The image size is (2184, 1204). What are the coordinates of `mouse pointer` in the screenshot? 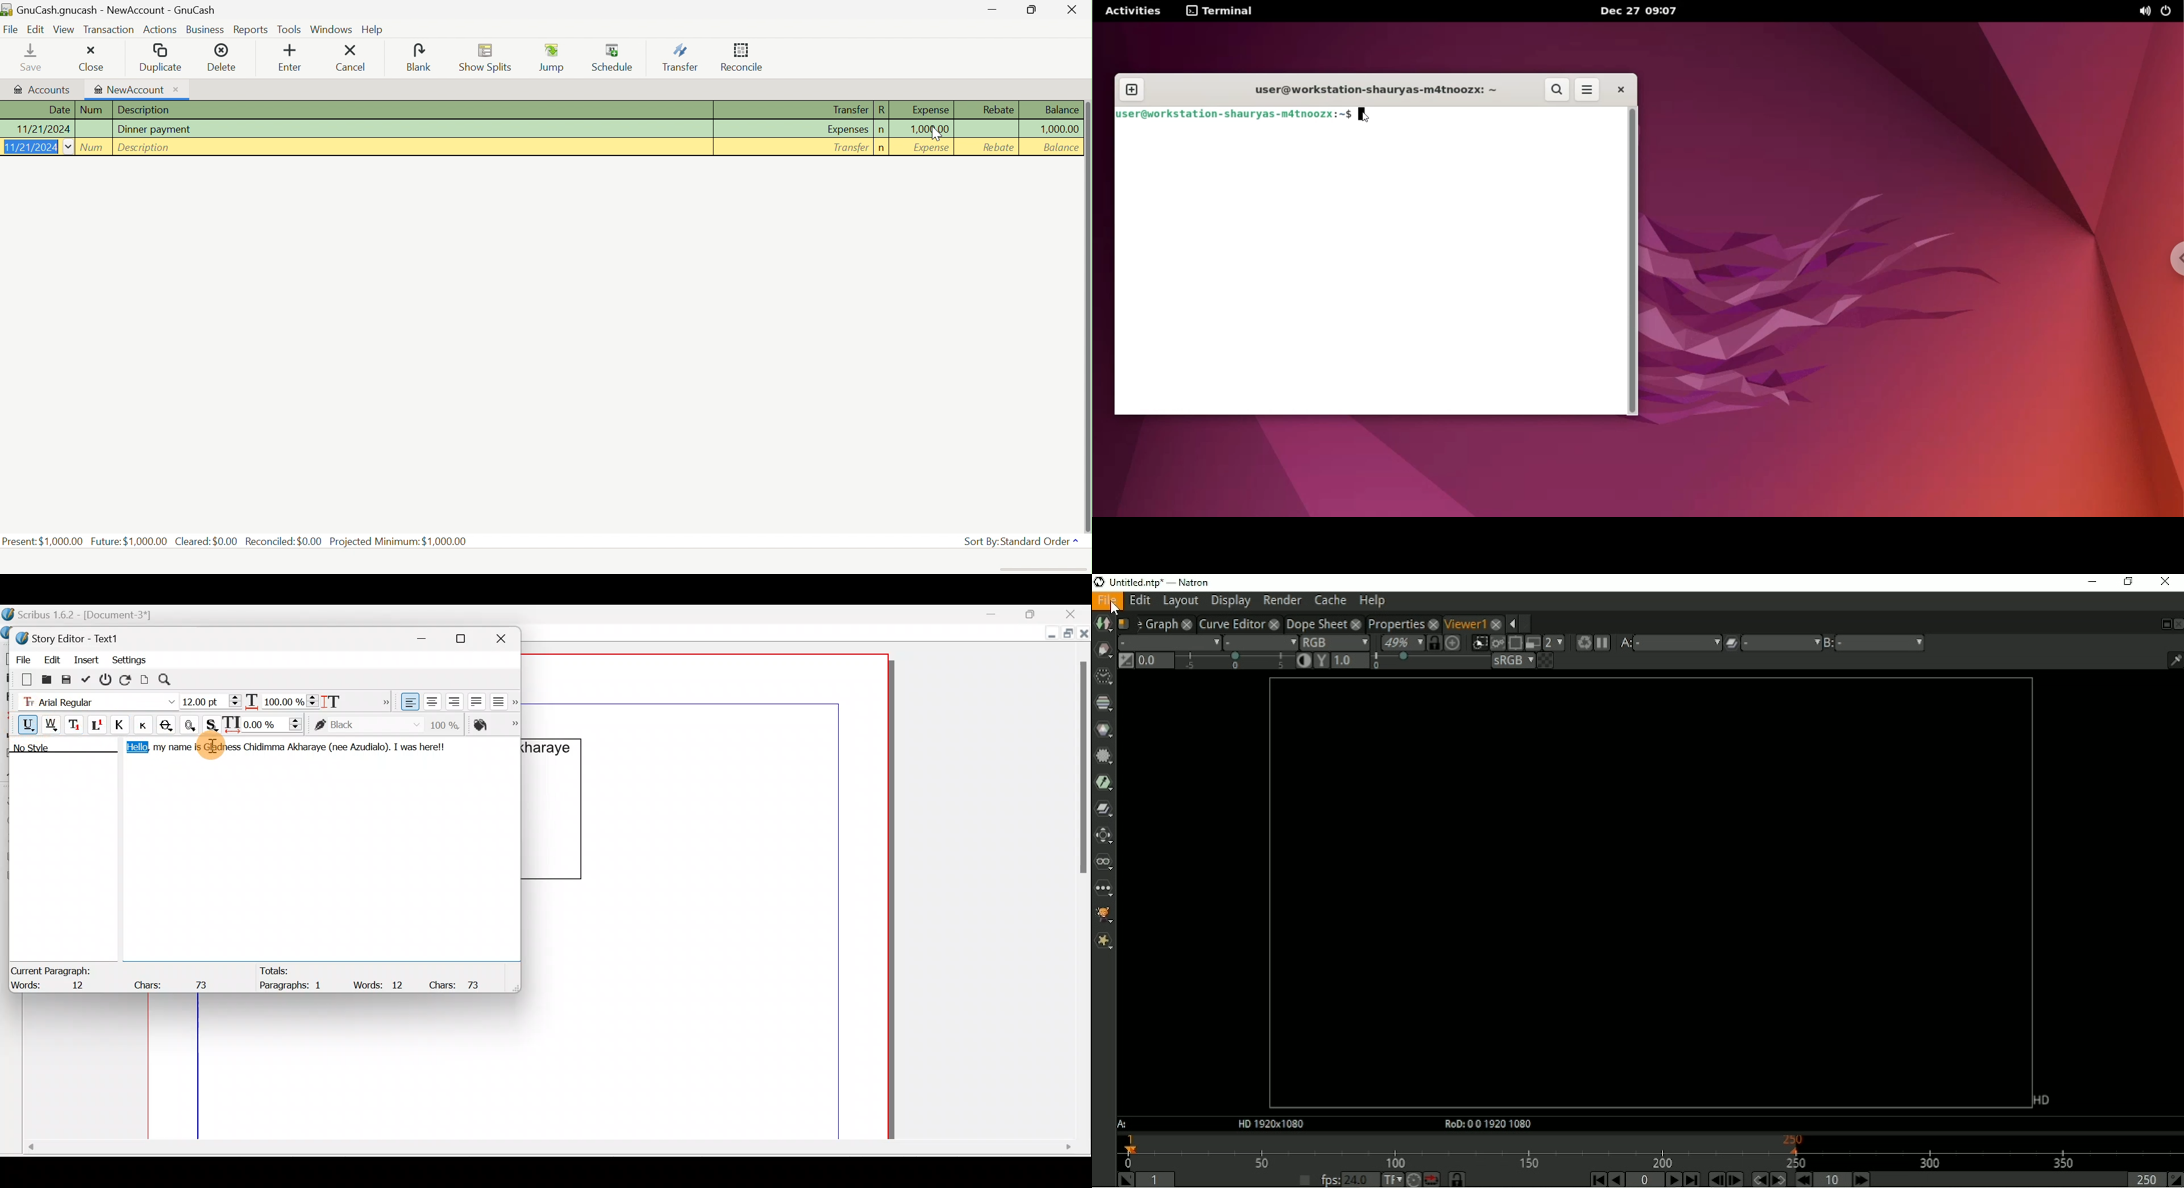 It's located at (1364, 117).